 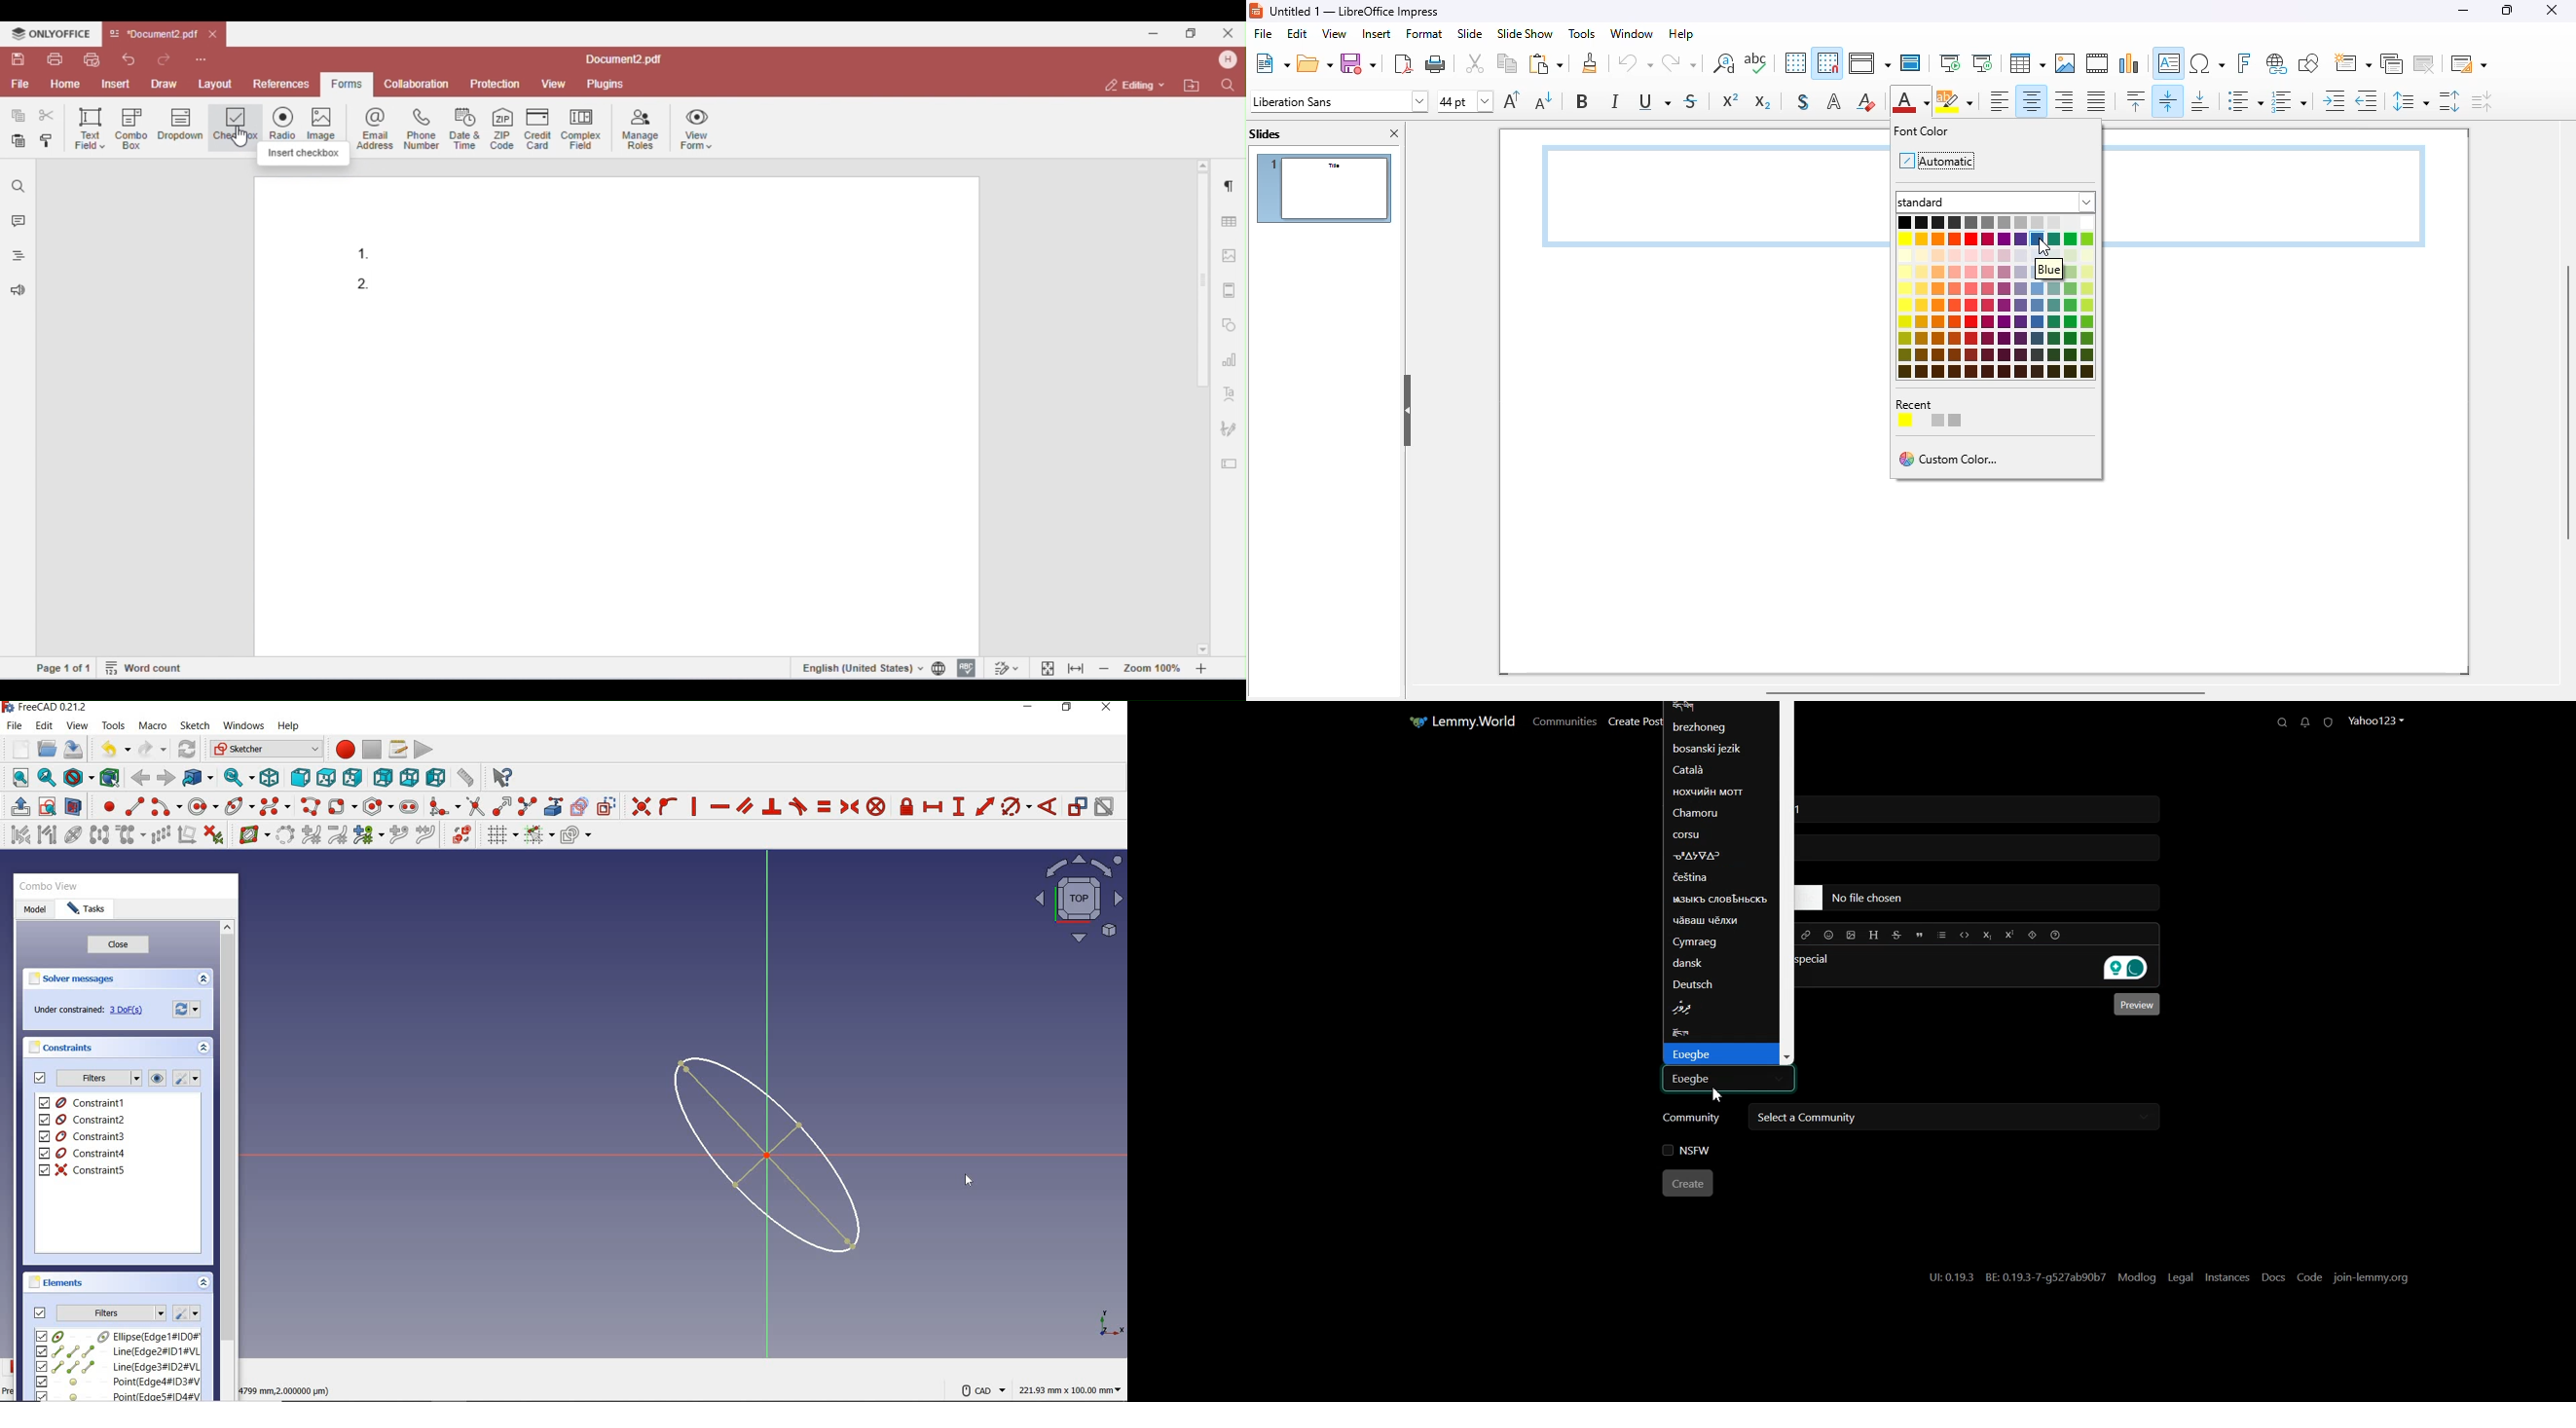 I want to click on minimize, so click(x=1028, y=707).